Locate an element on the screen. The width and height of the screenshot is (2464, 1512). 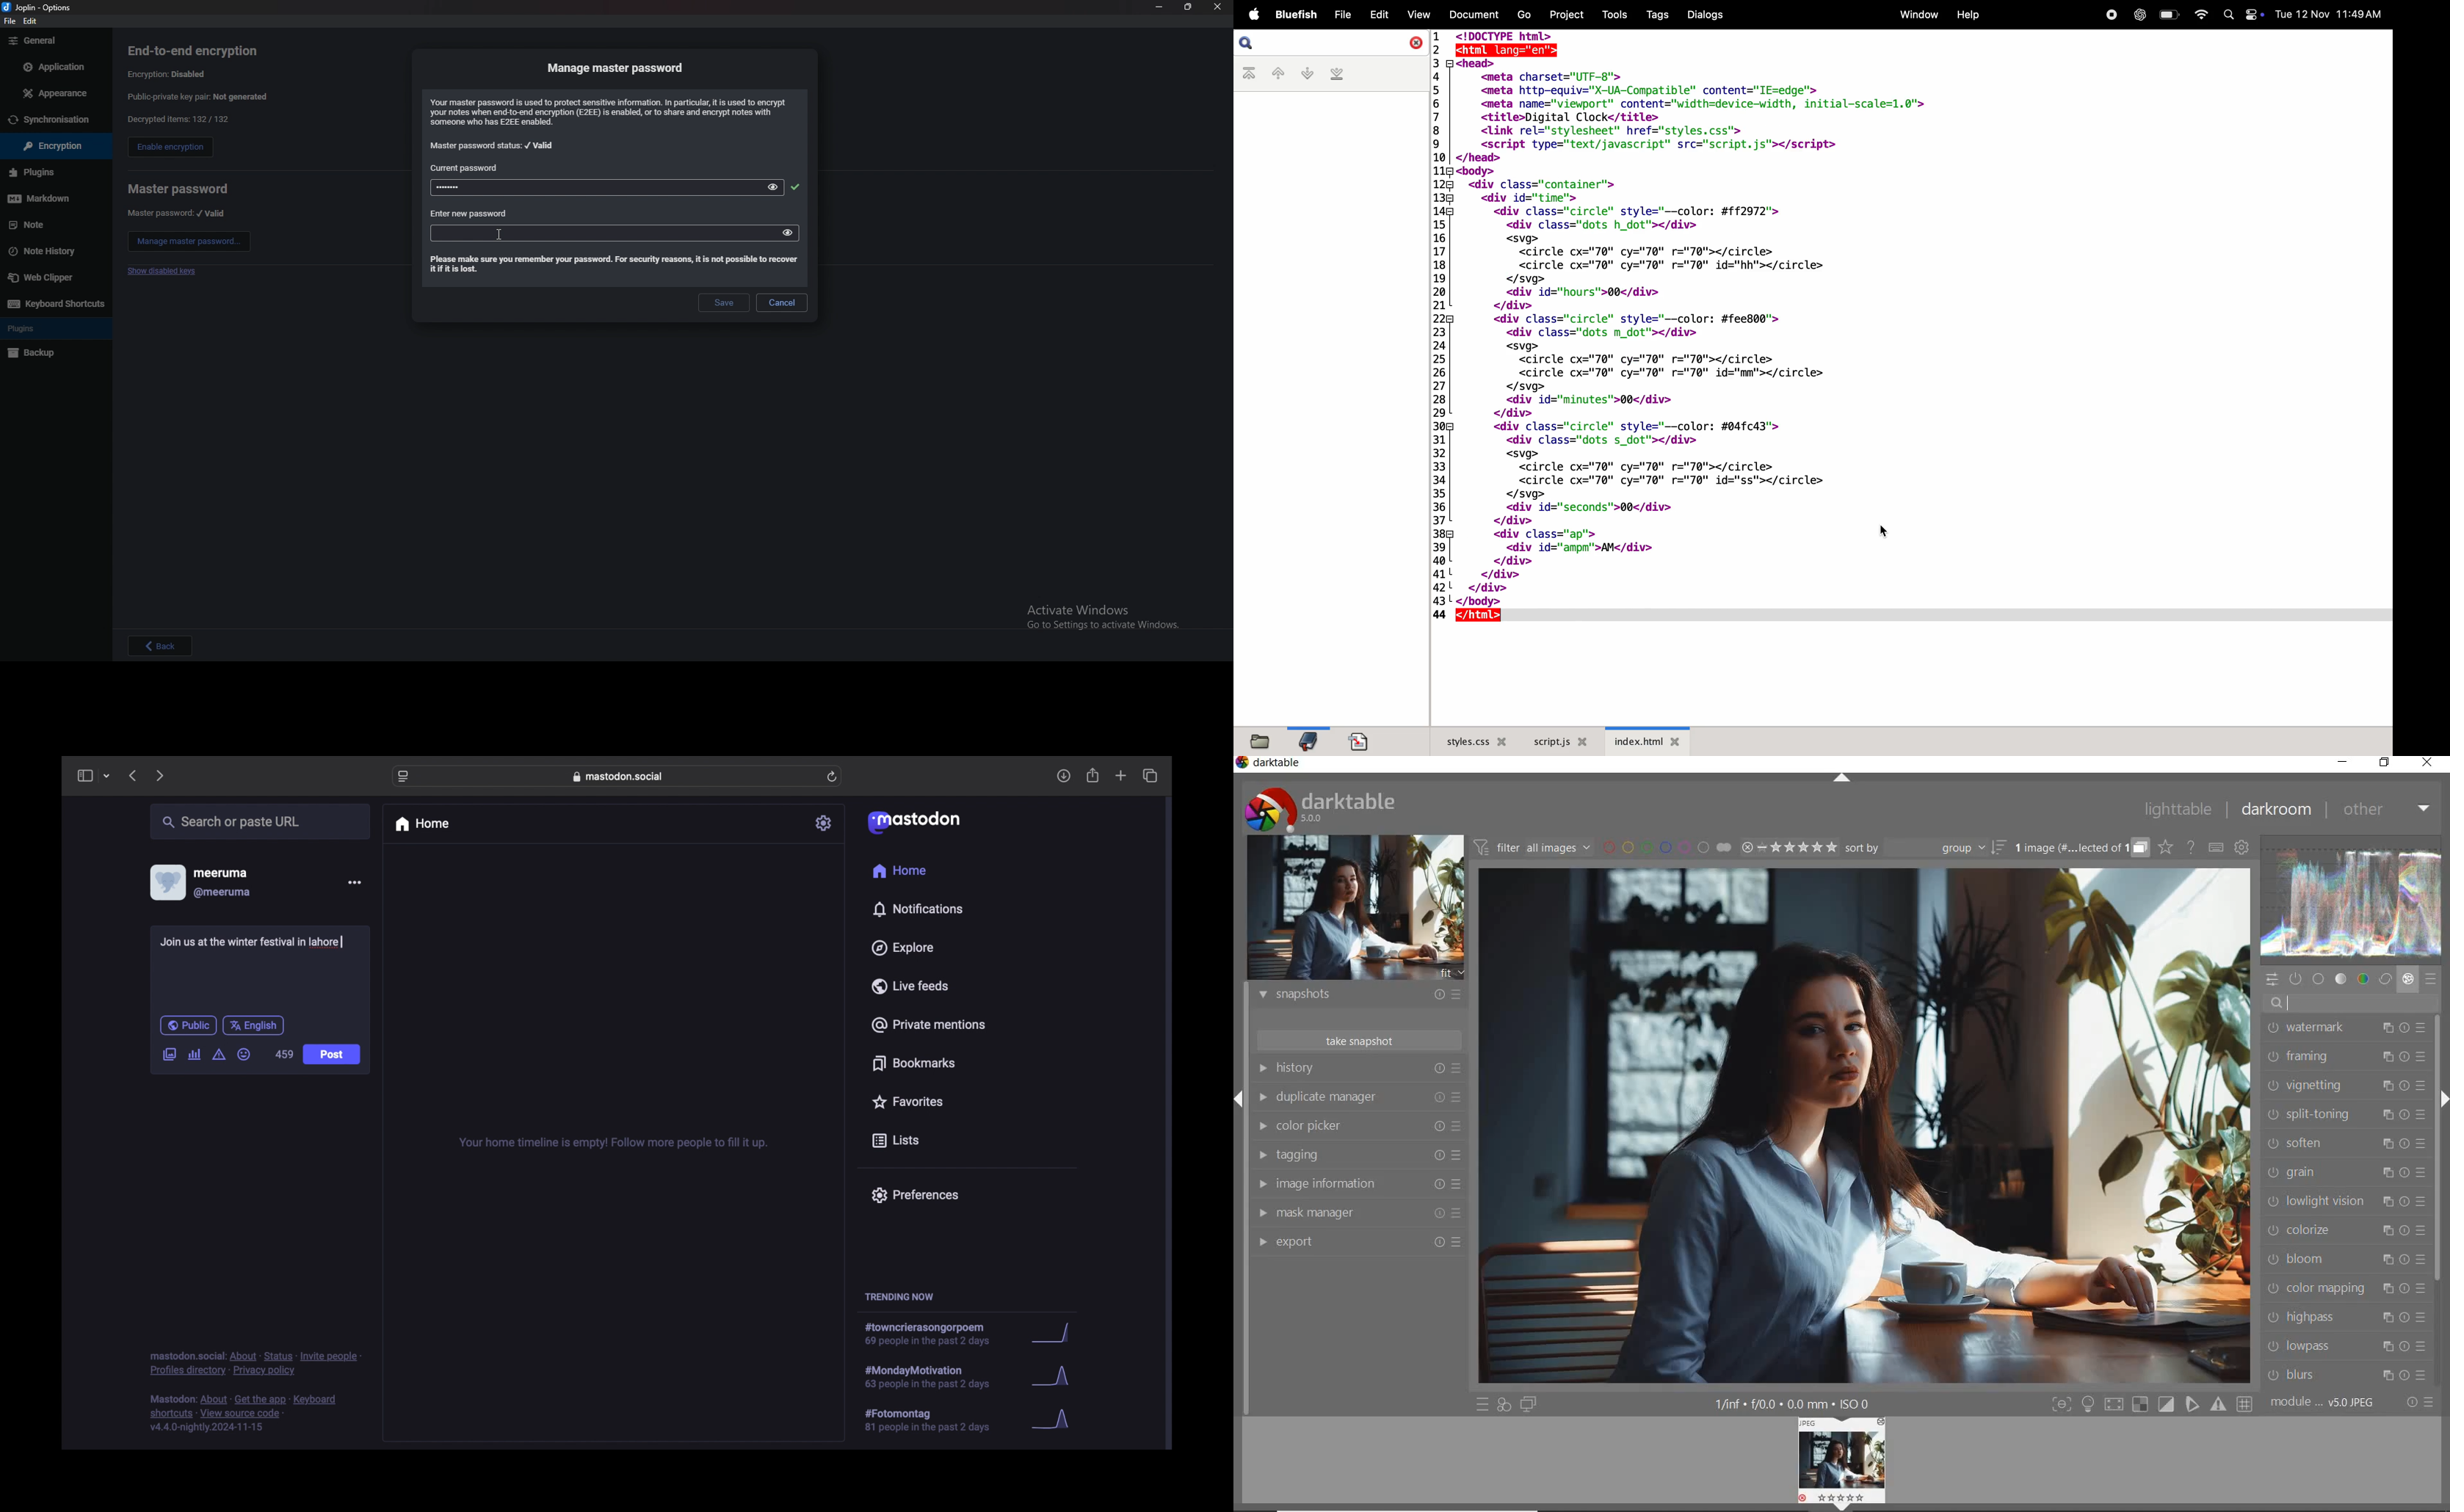
save is located at coordinates (722, 304).